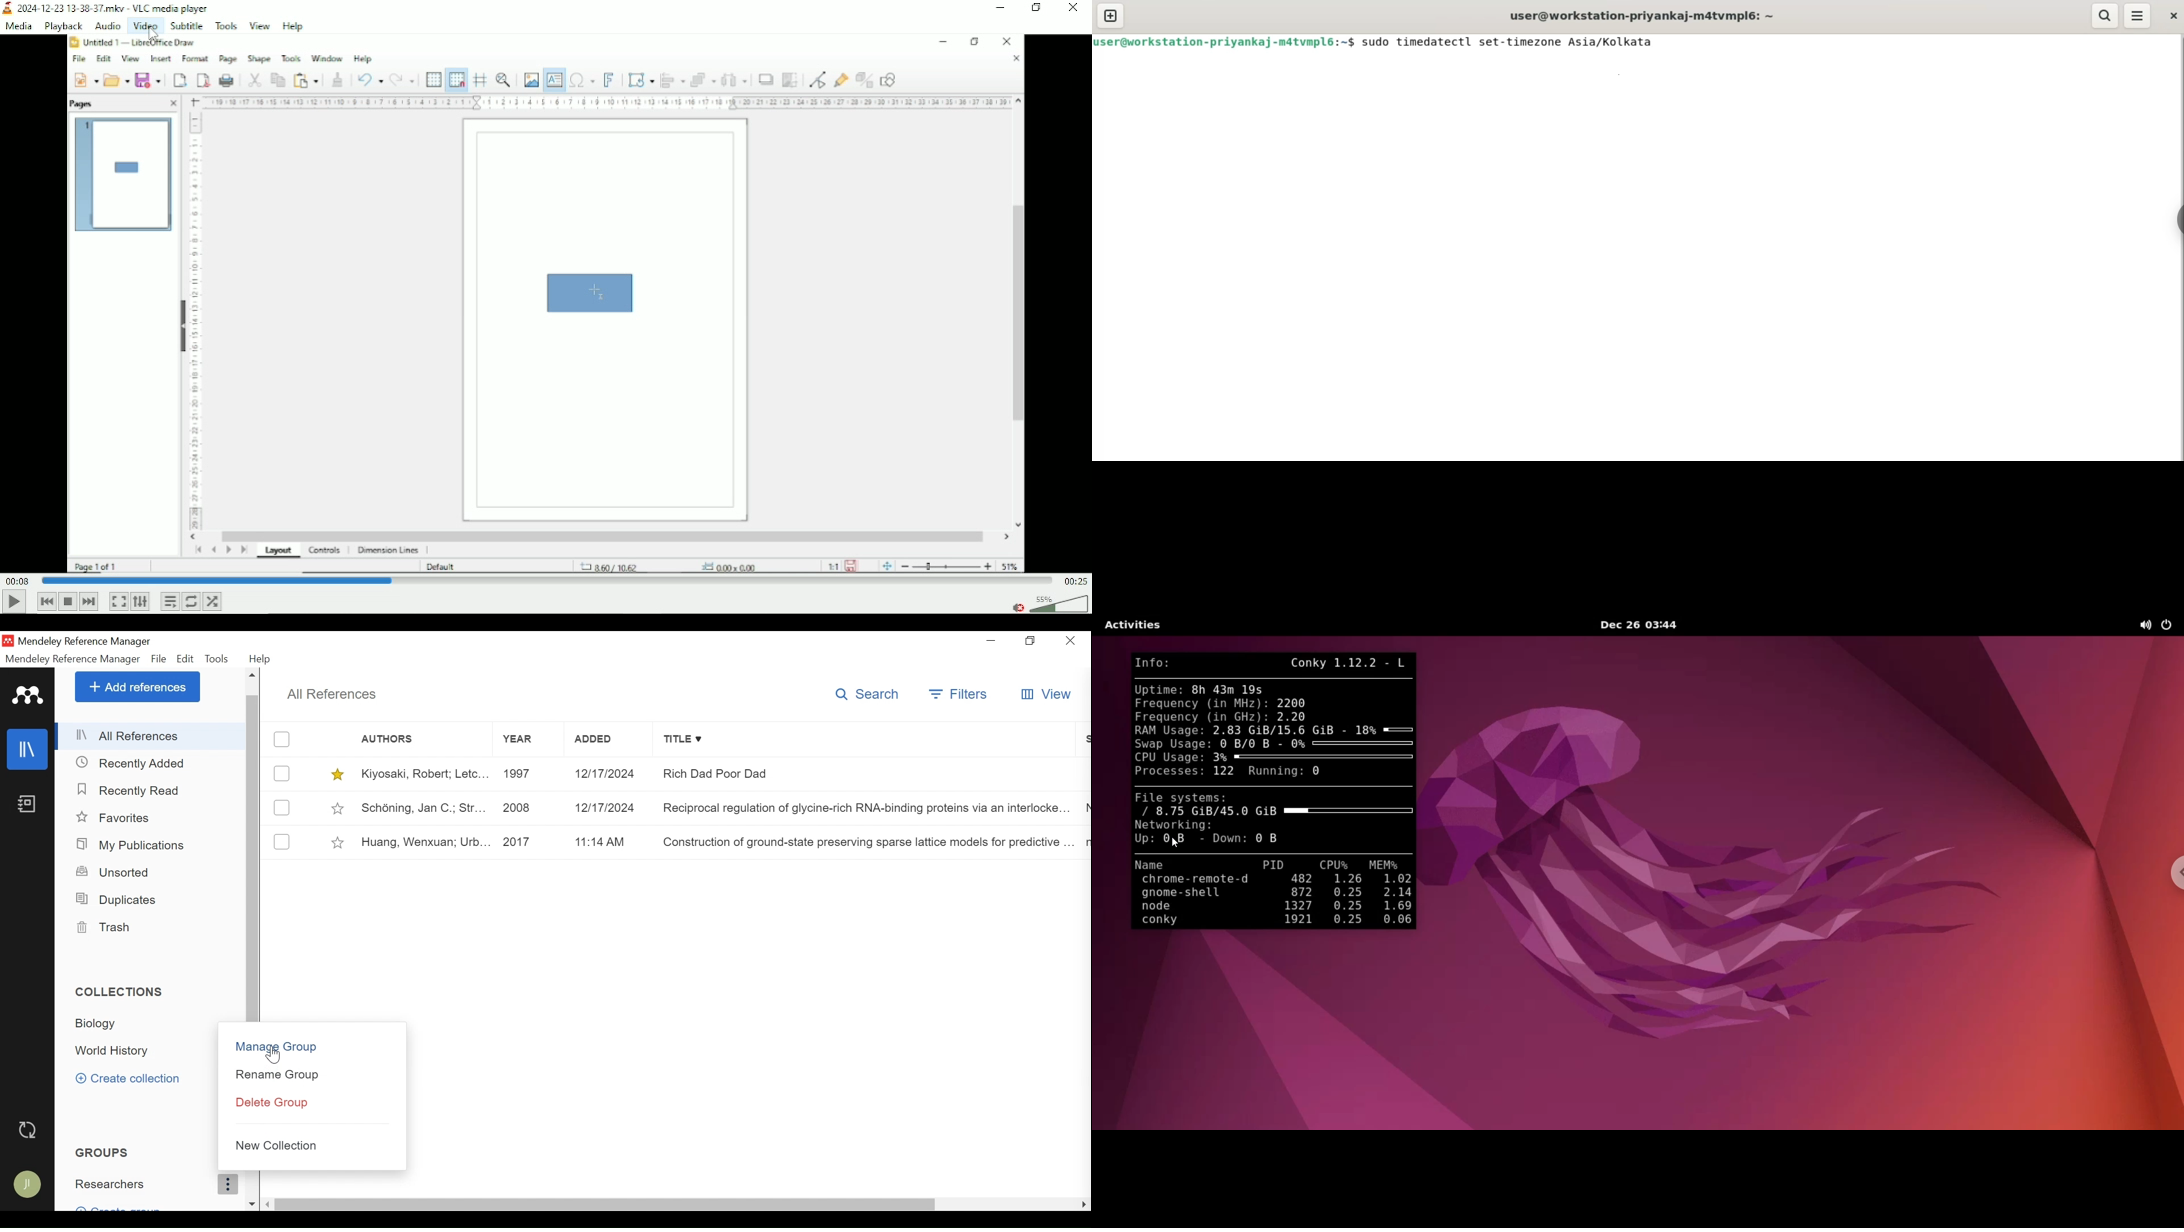 The width and height of the screenshot is (2184, 1232). I want to click on Previous, so click(46, 601).